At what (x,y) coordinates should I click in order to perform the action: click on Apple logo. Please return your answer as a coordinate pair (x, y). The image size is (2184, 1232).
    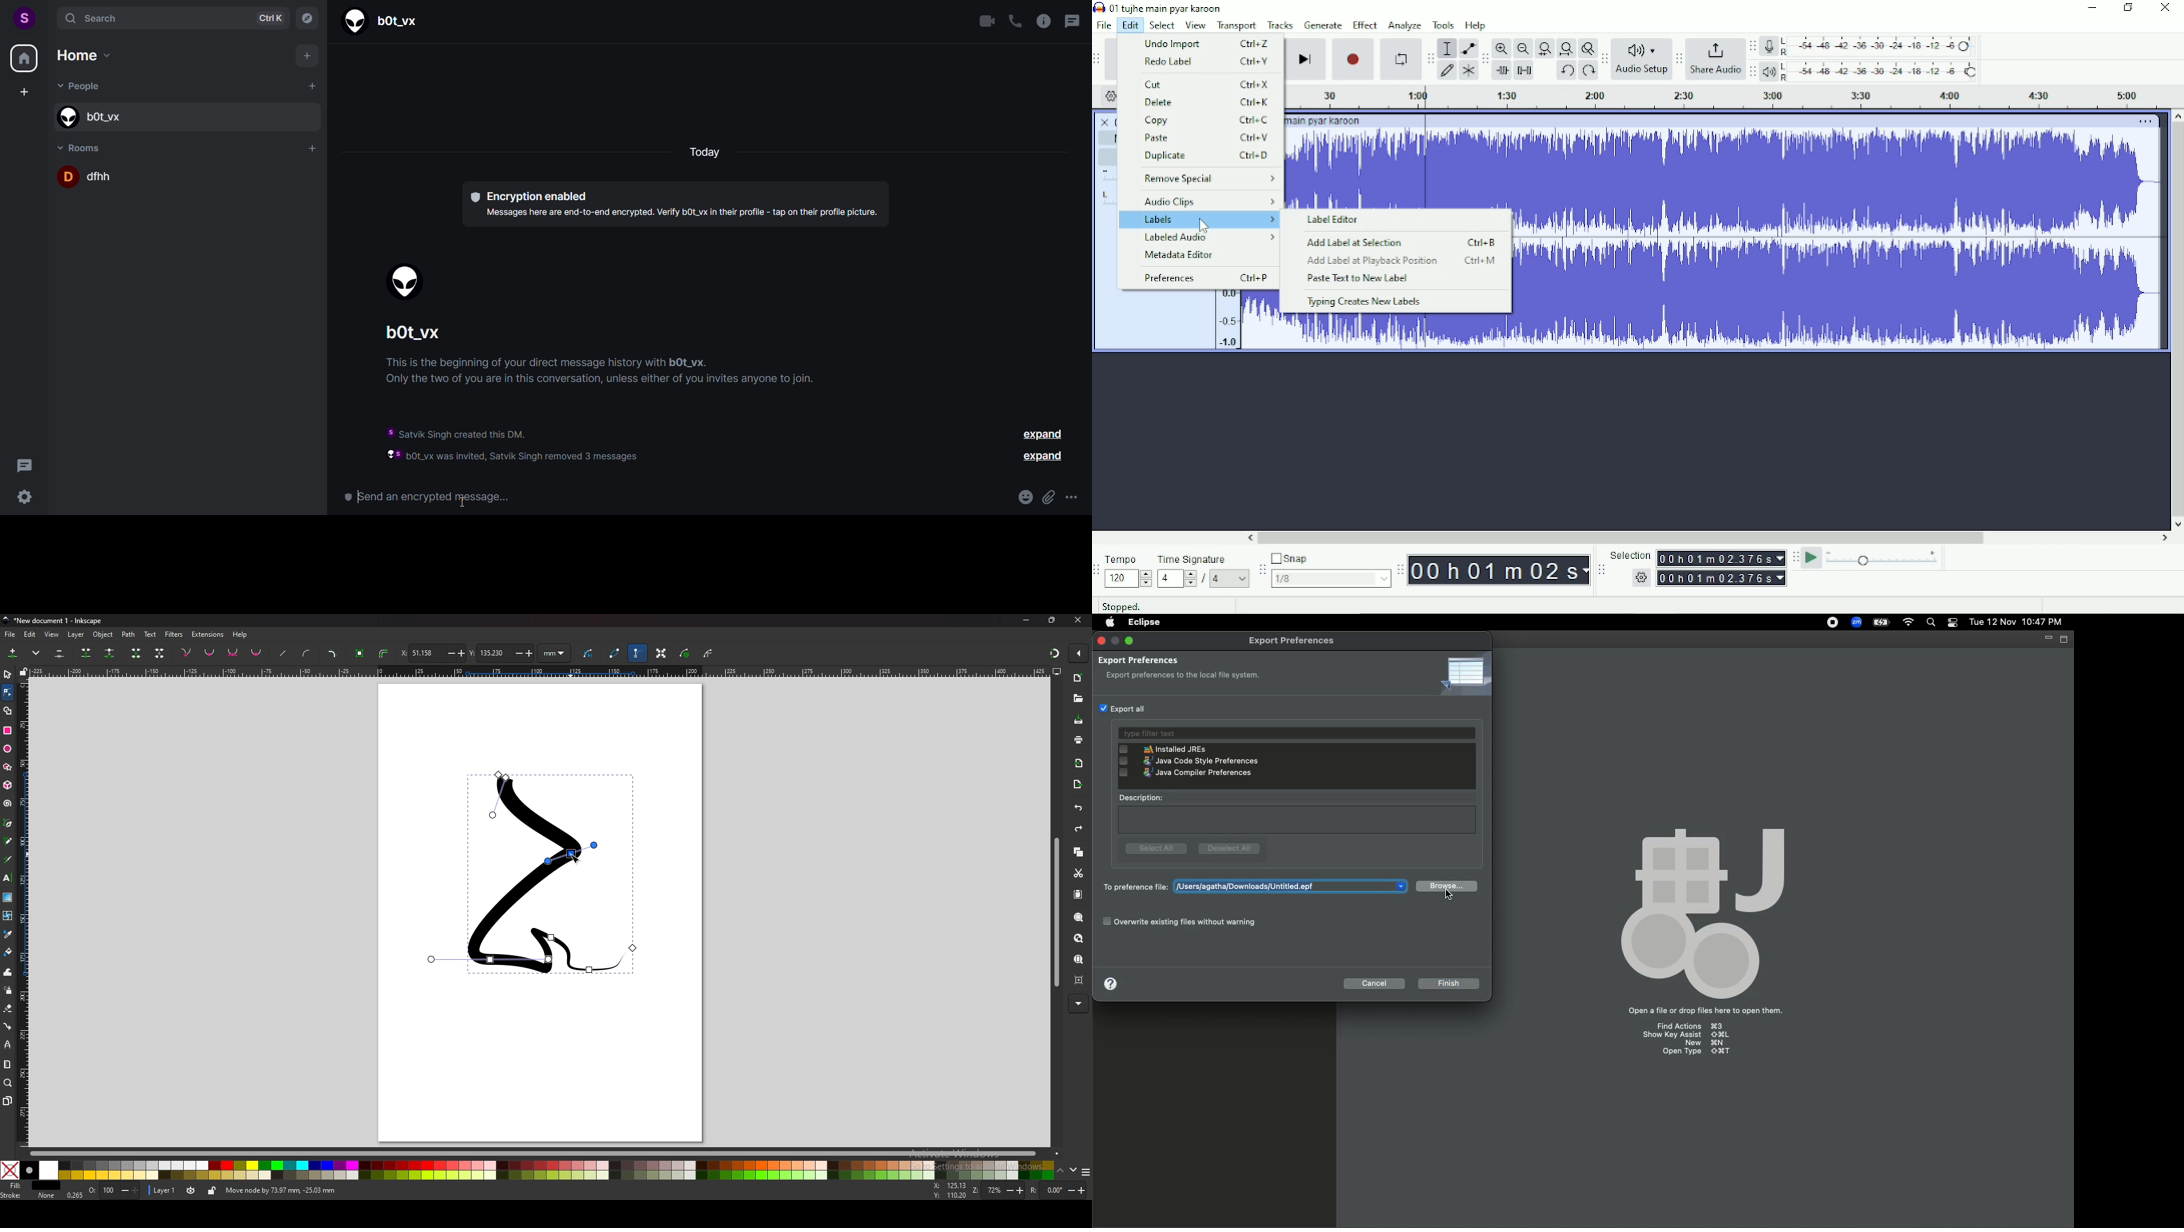
    Looking at the image, I should click on (1110, 624).